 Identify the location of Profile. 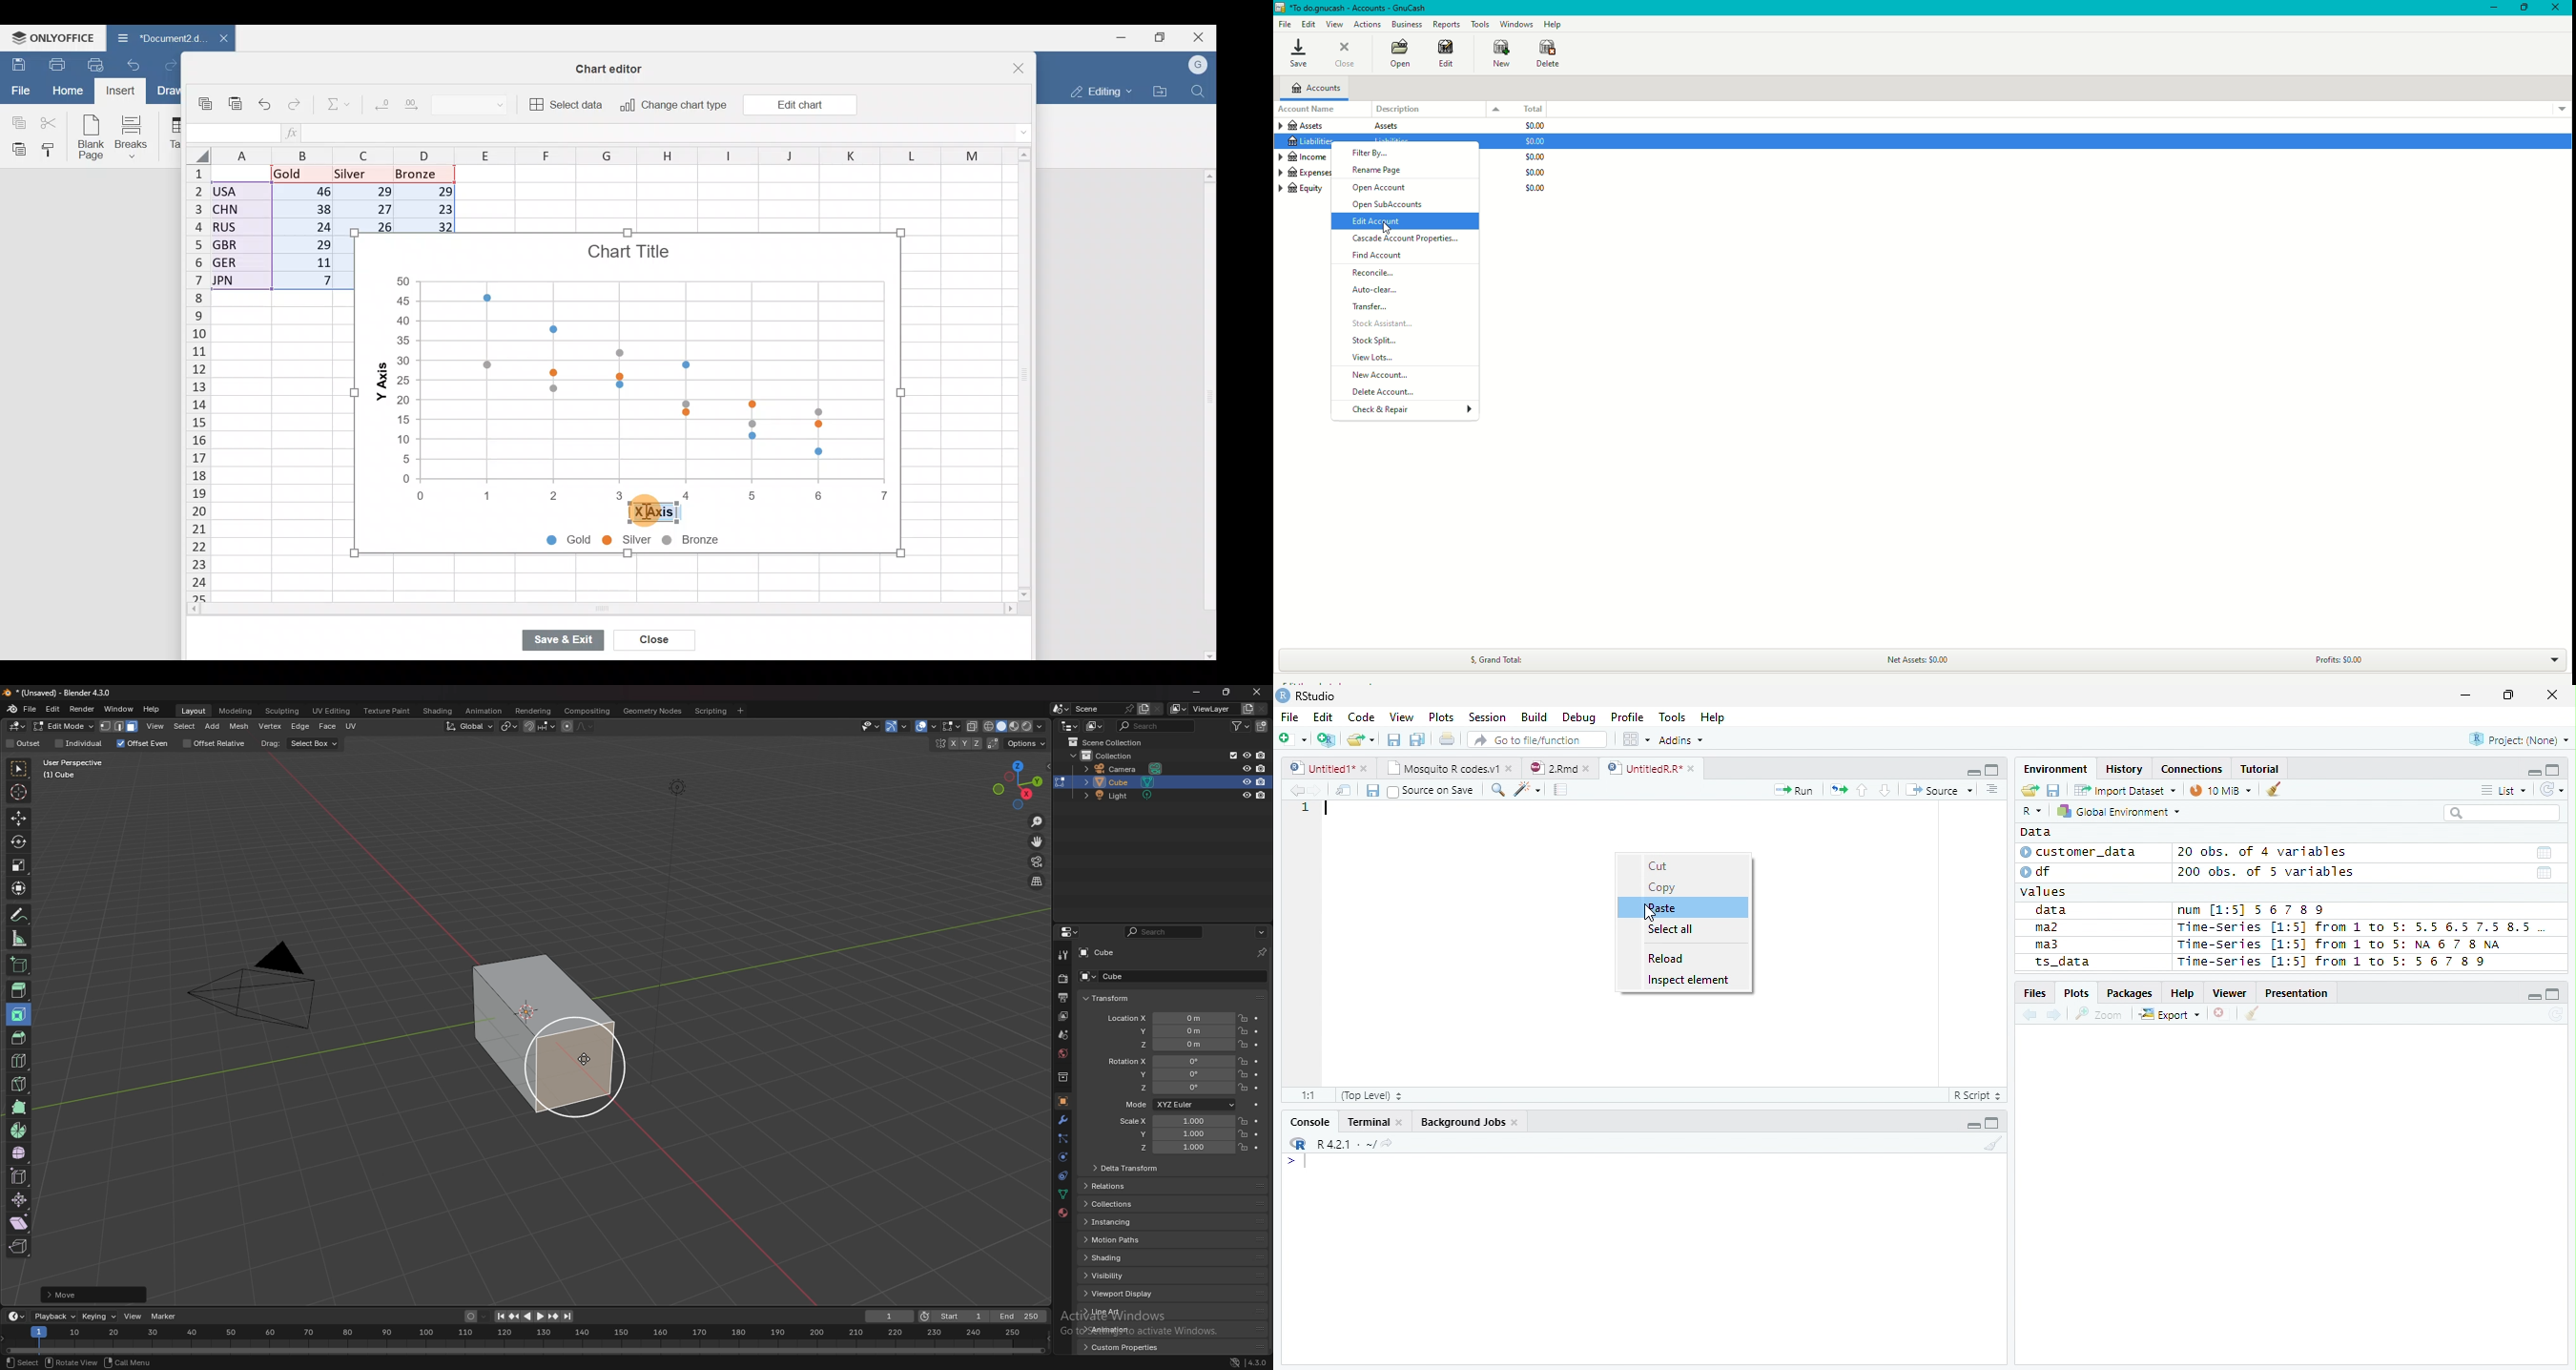
(1626, 717).